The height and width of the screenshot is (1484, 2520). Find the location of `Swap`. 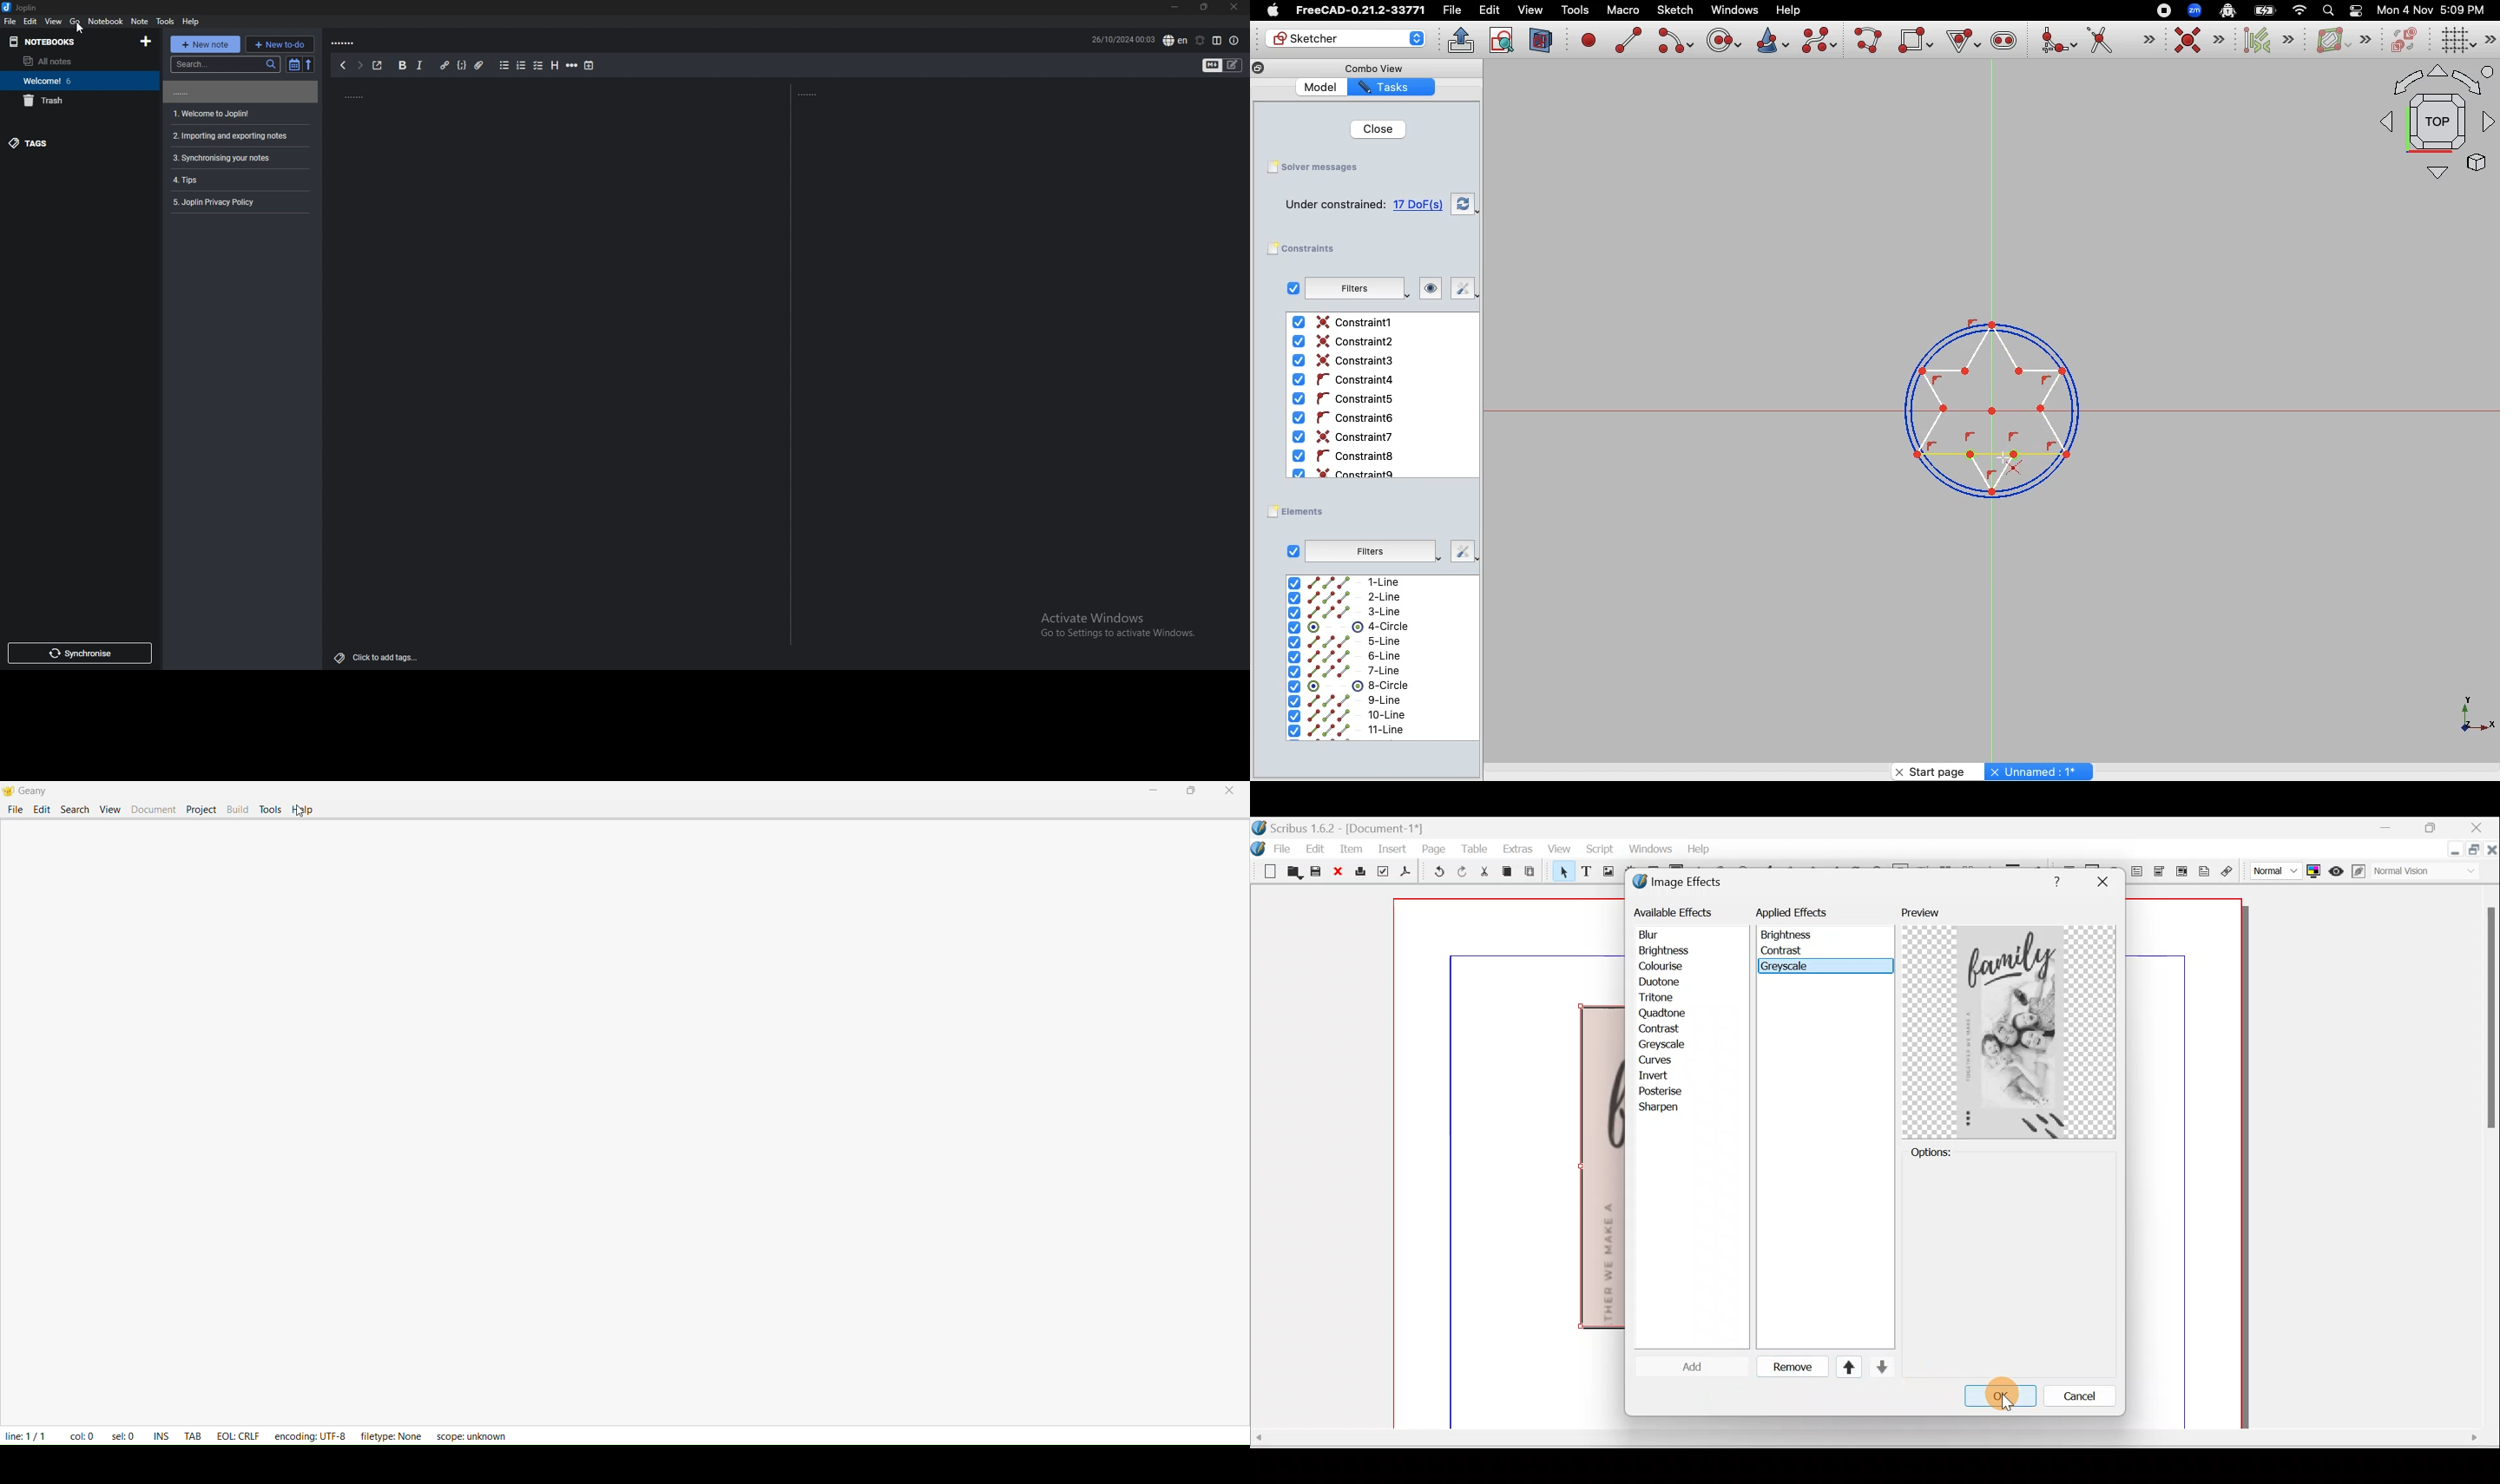

Swap is located at coordinates (1466, 200).